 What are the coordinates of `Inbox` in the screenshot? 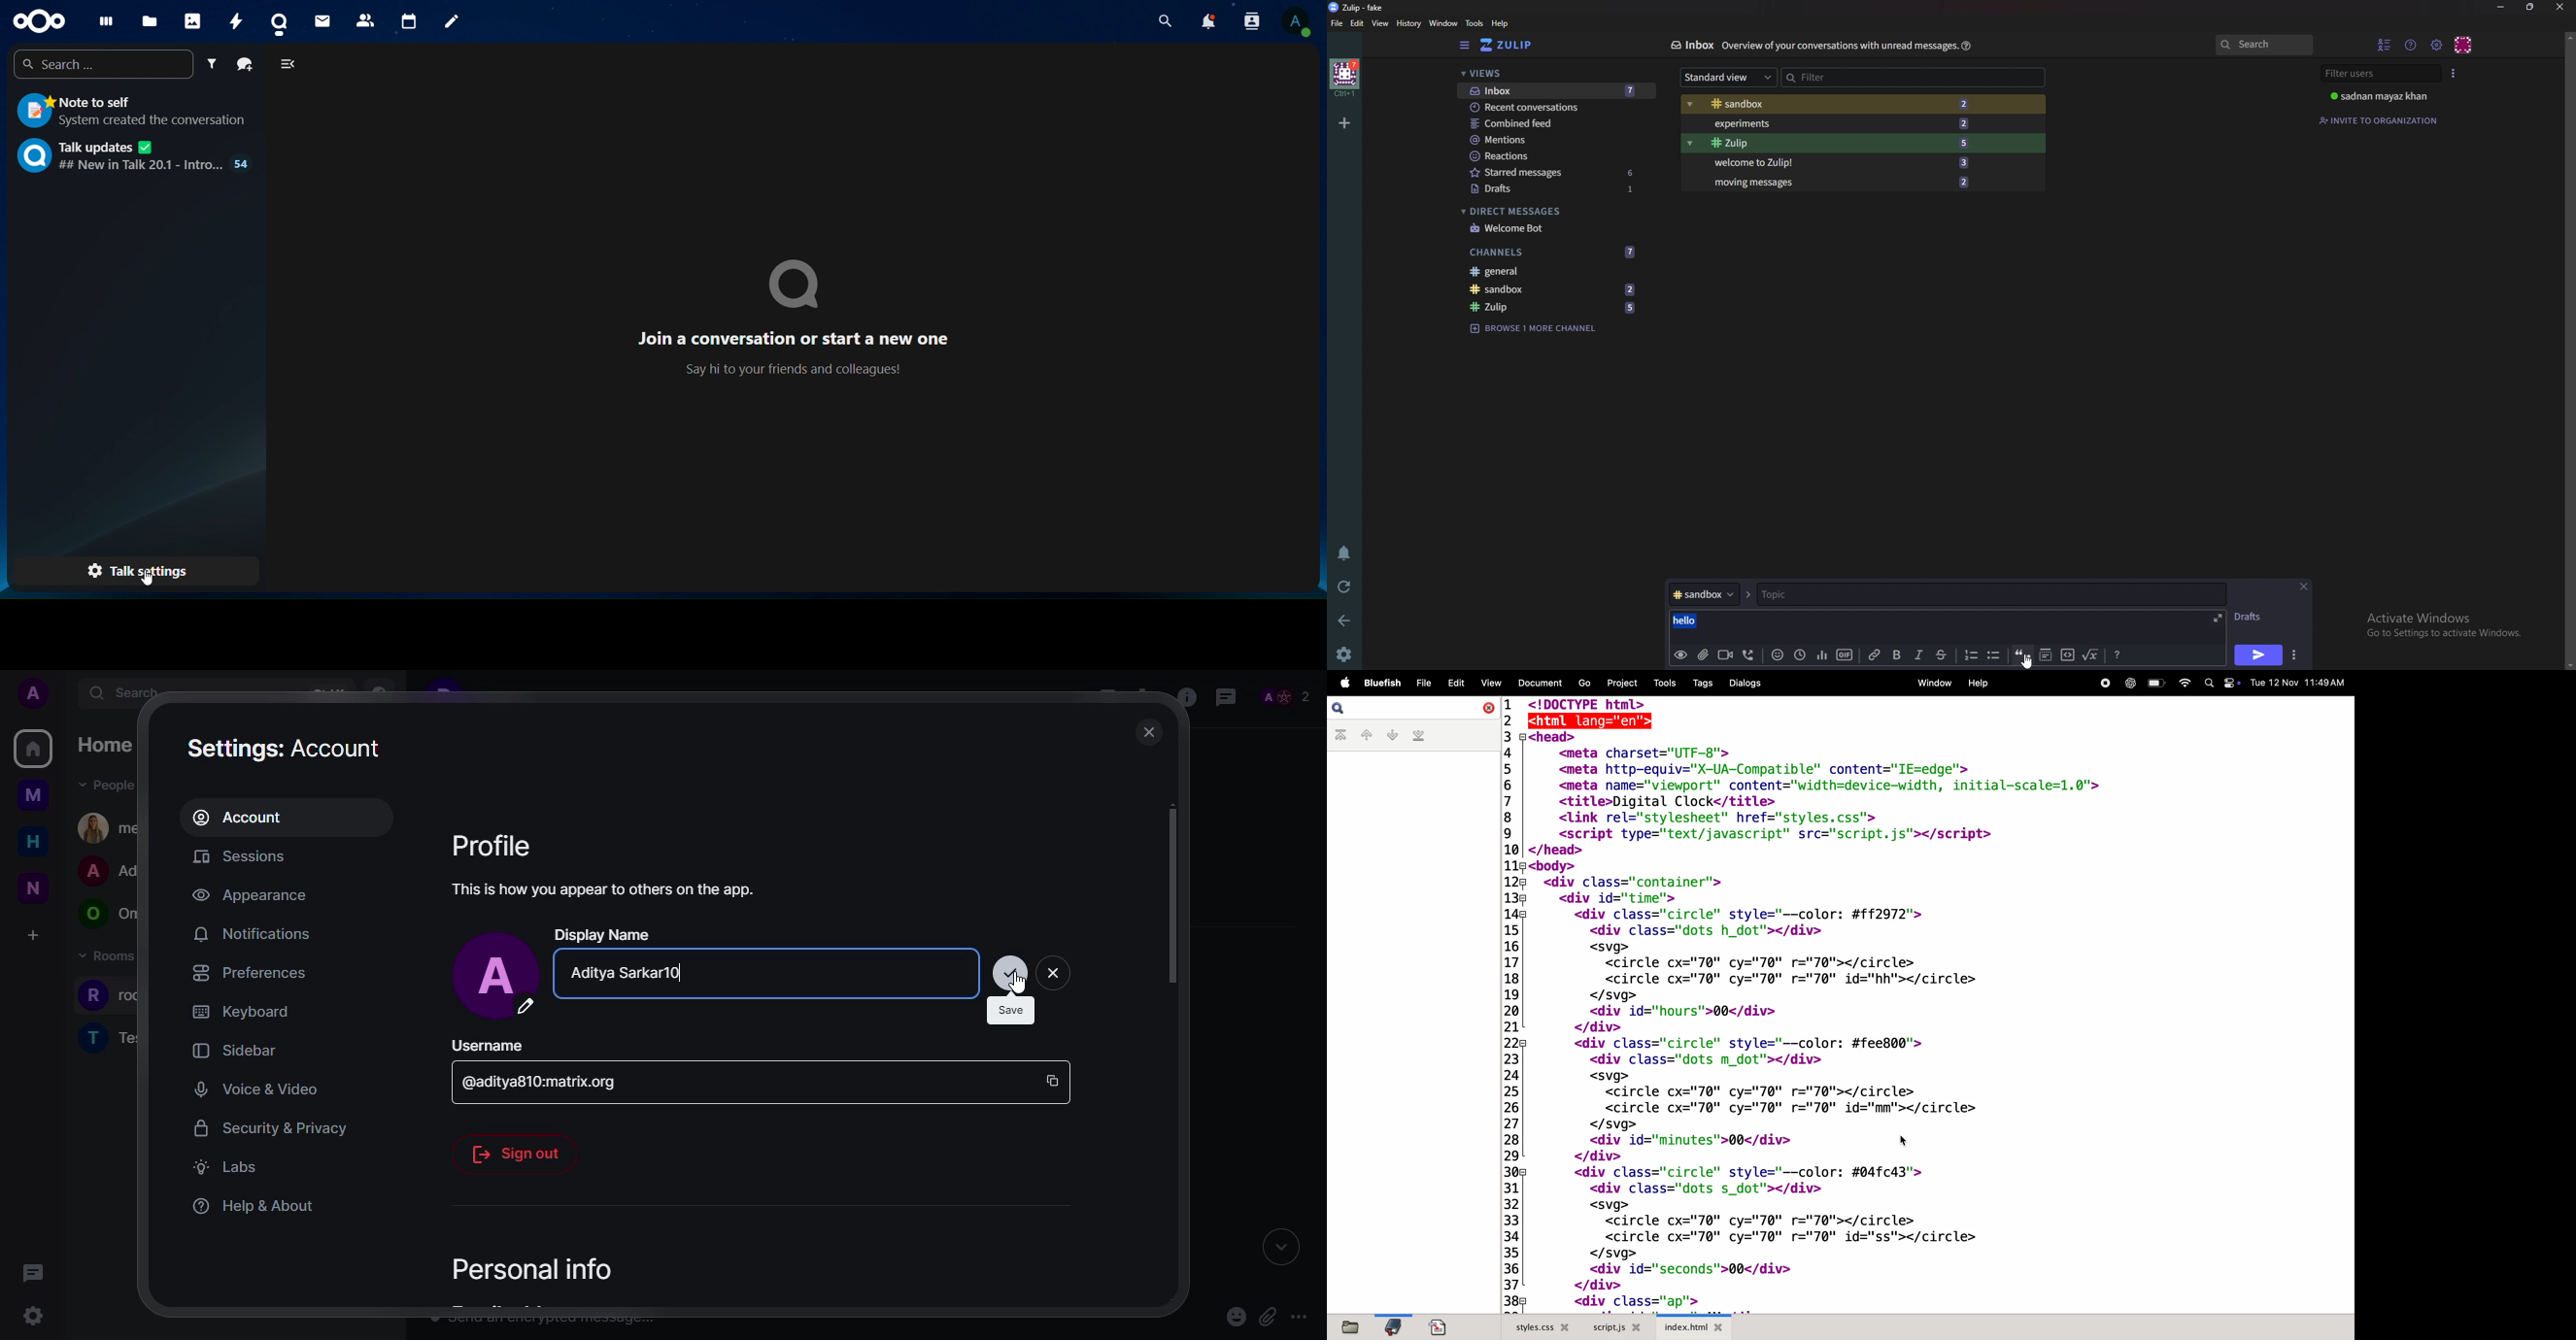 It's located at (1694, 45).